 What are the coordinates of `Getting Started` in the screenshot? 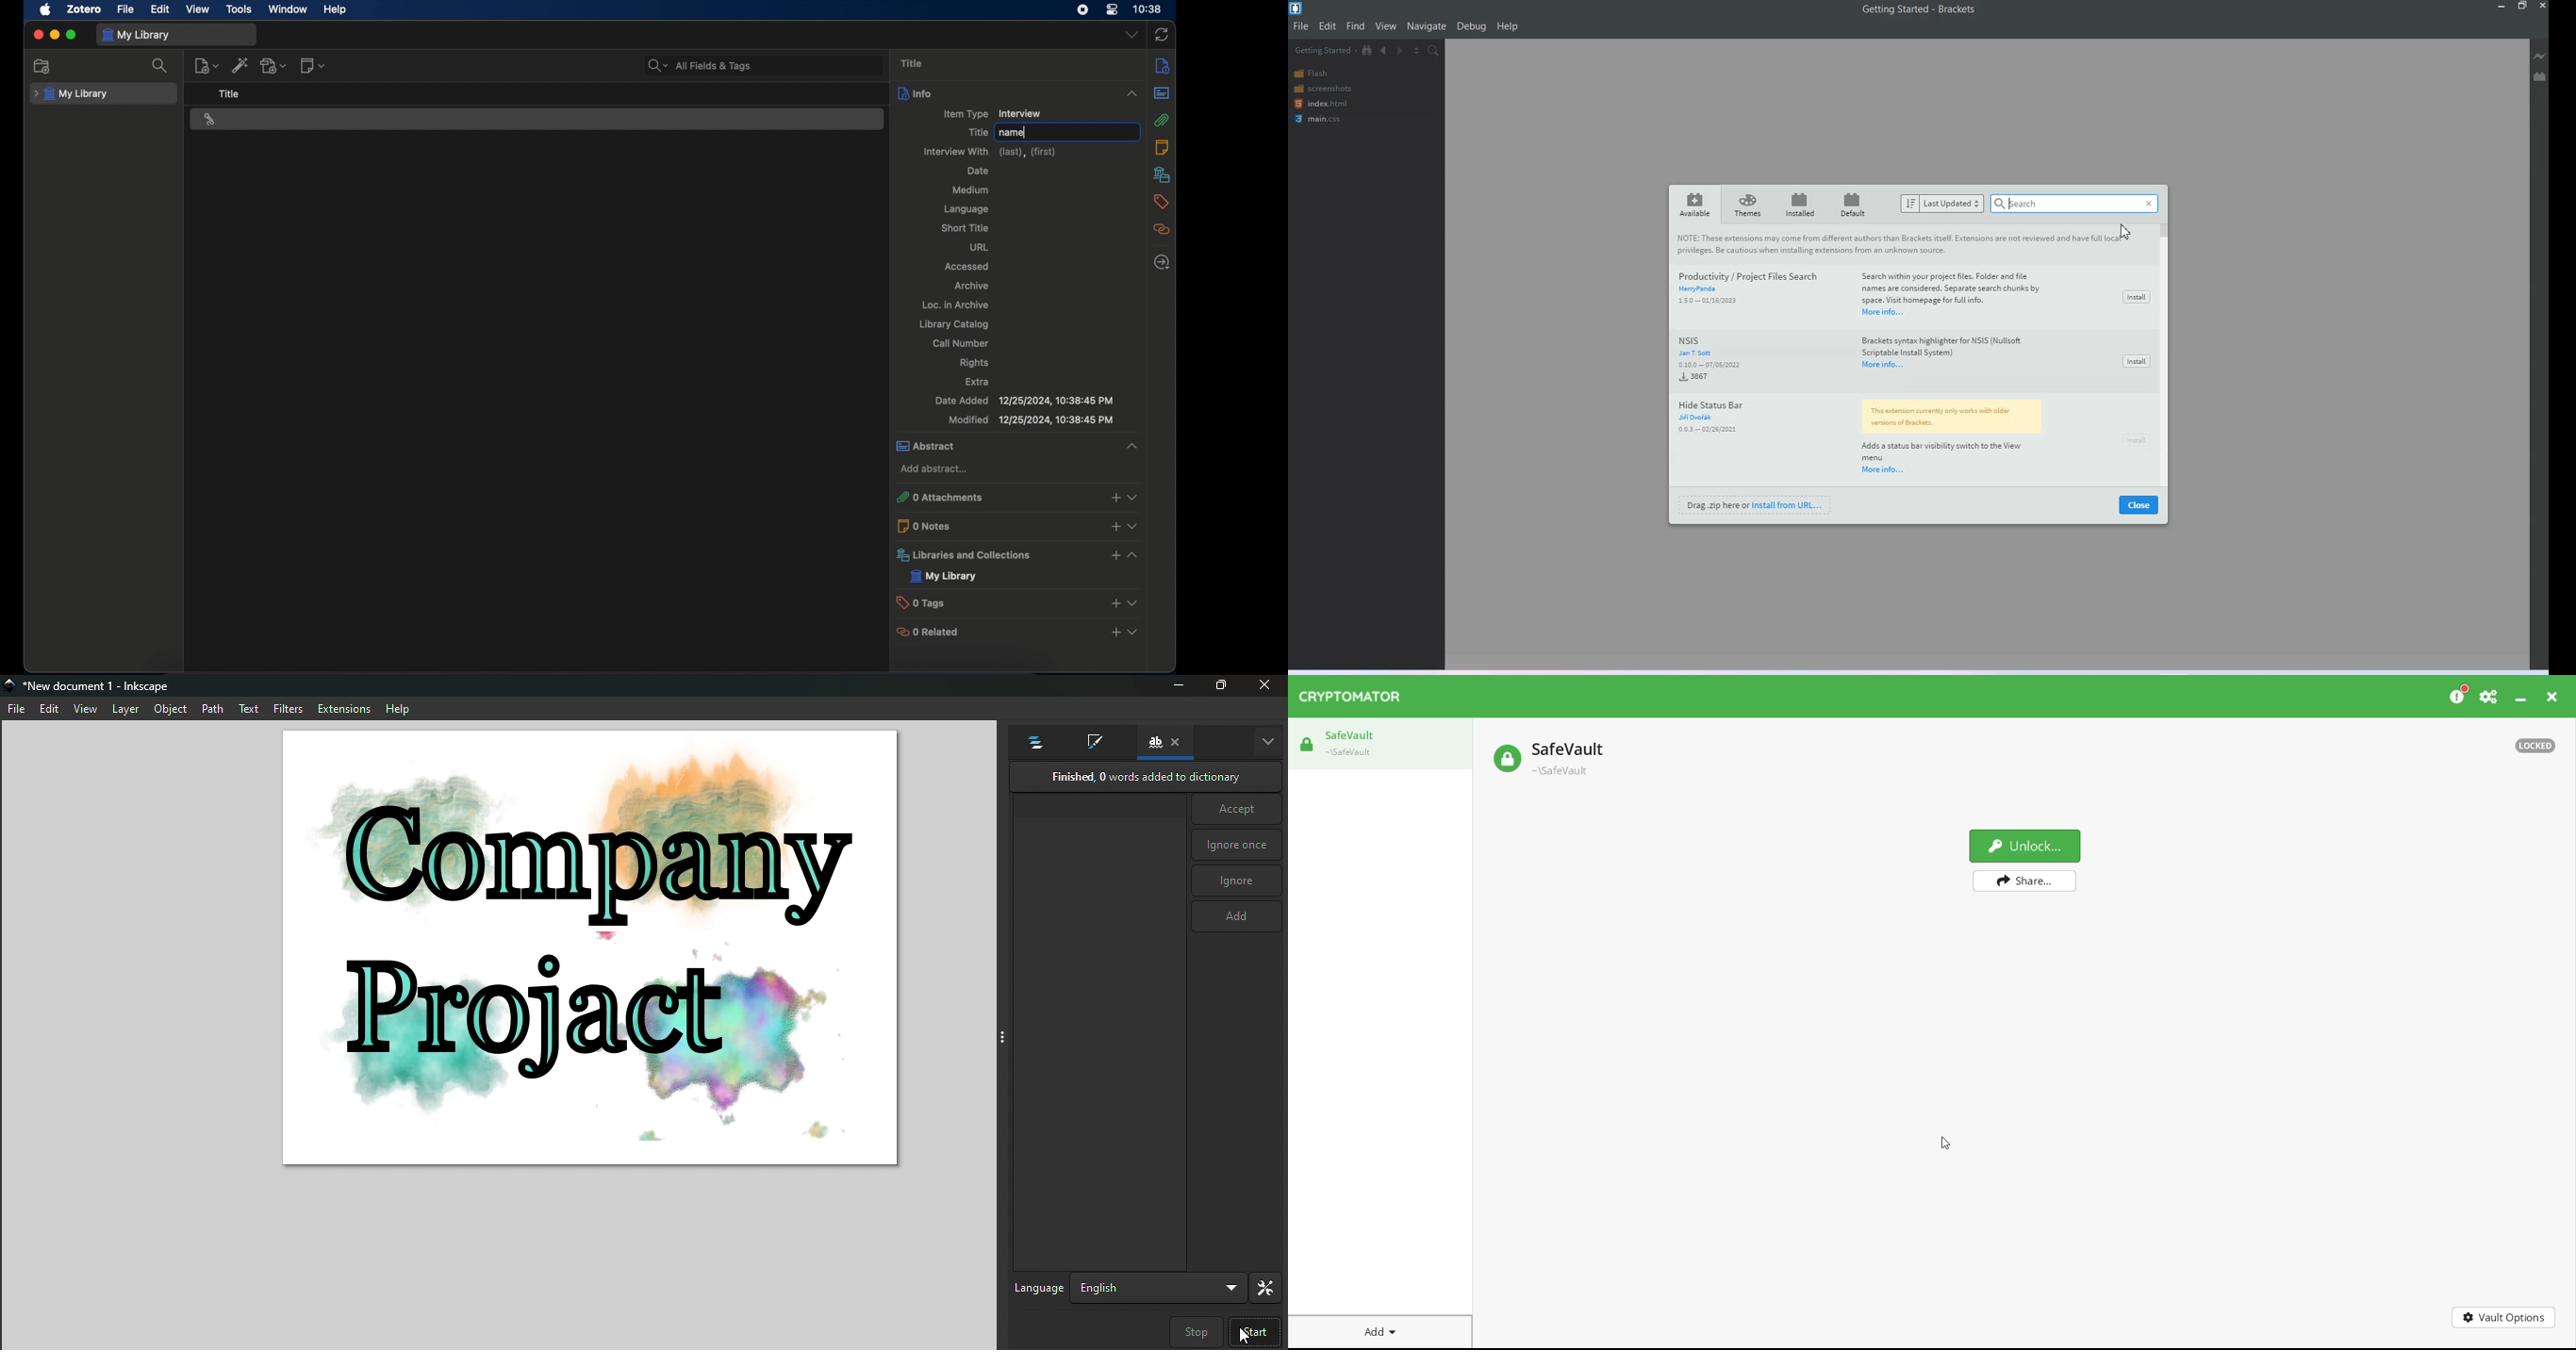 It's located at (1323, 50).